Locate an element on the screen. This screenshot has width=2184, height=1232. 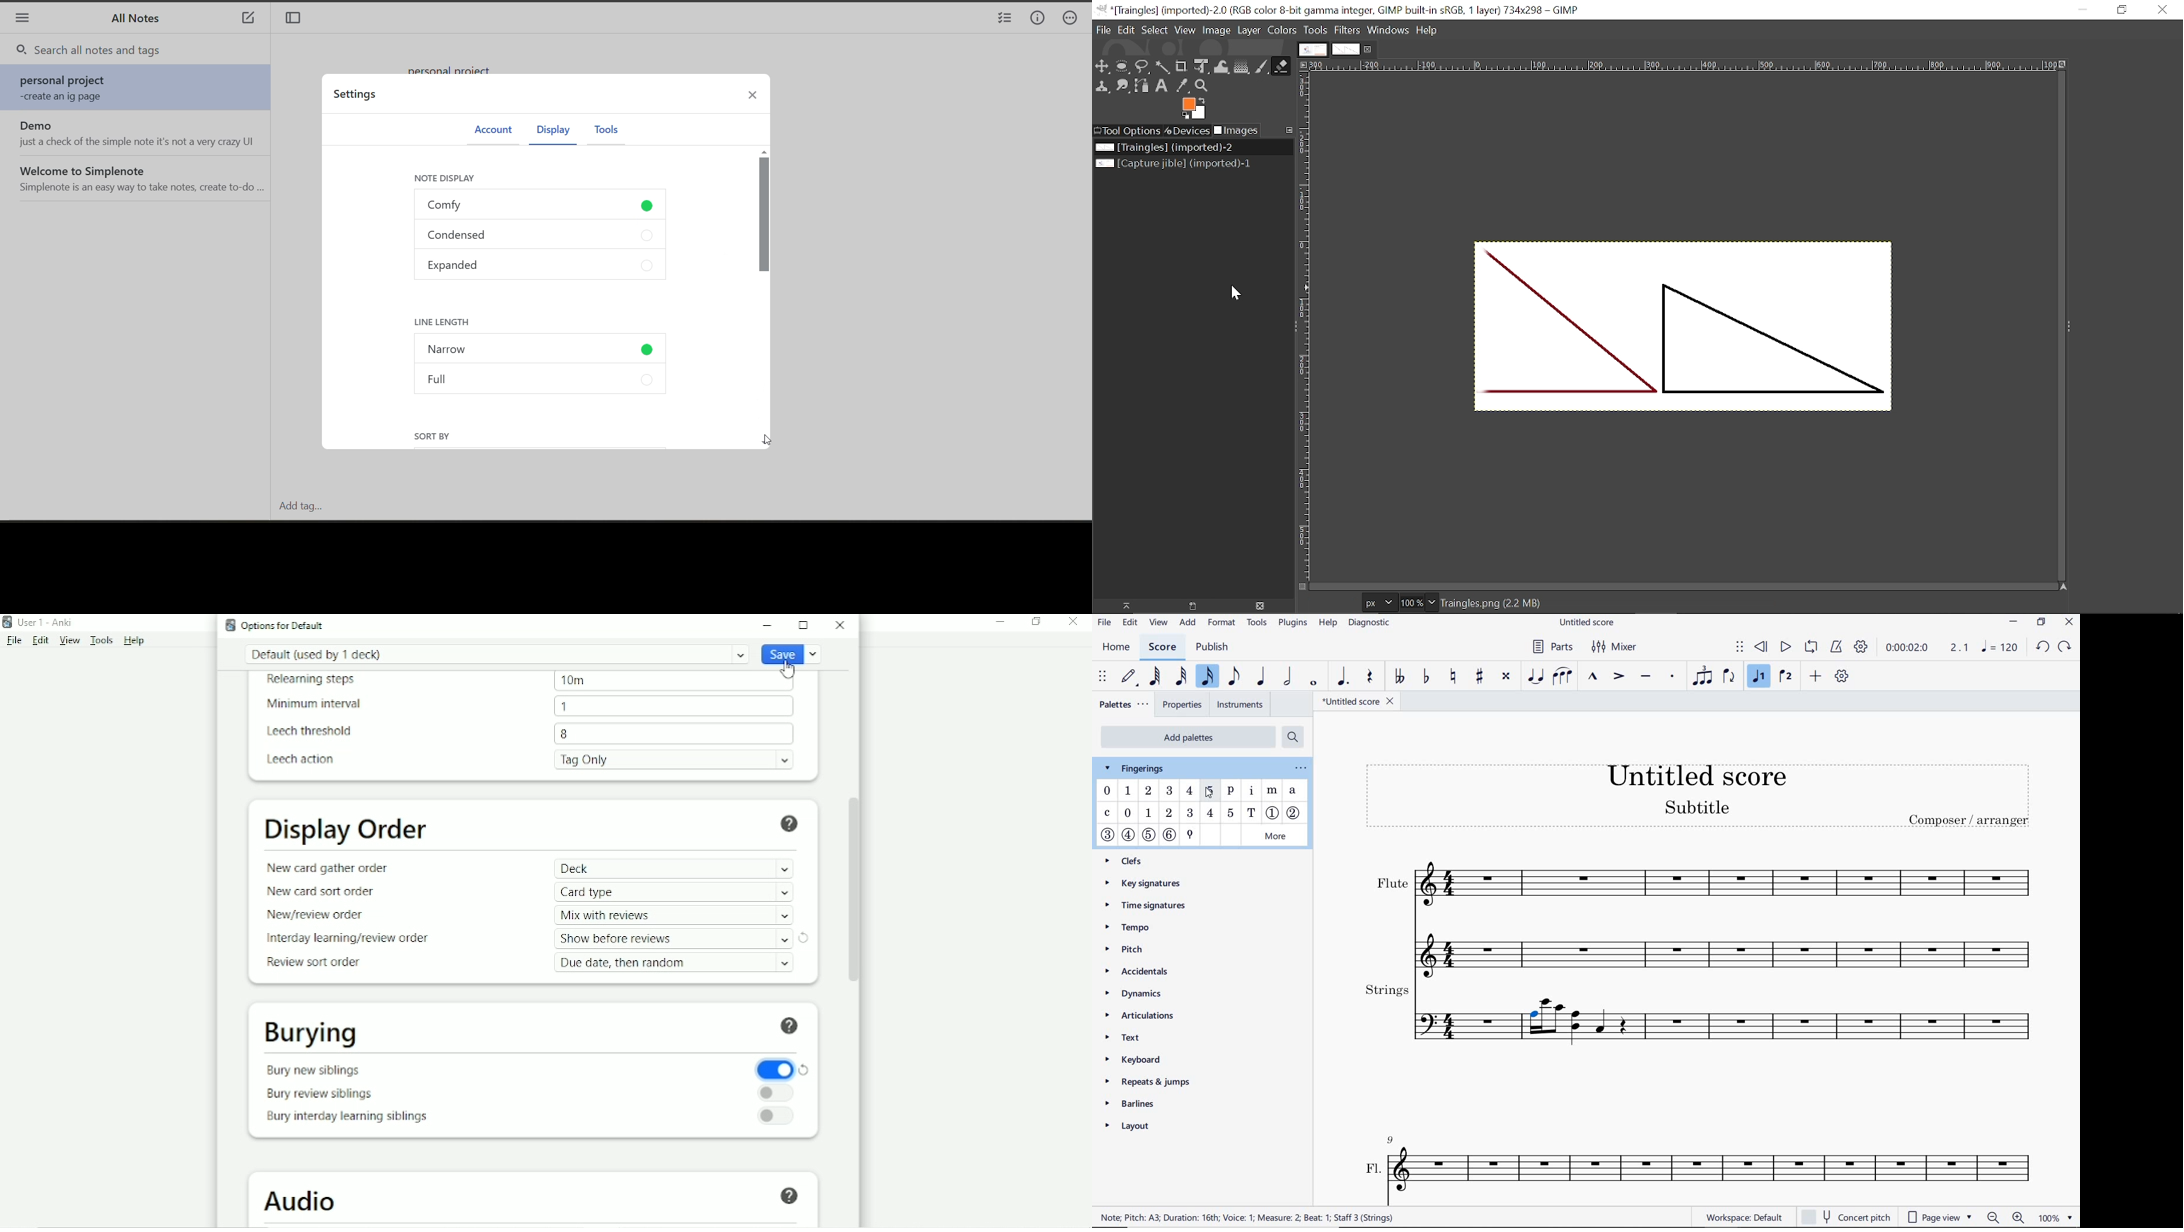
Cursor is located at coordinates (787, 668).